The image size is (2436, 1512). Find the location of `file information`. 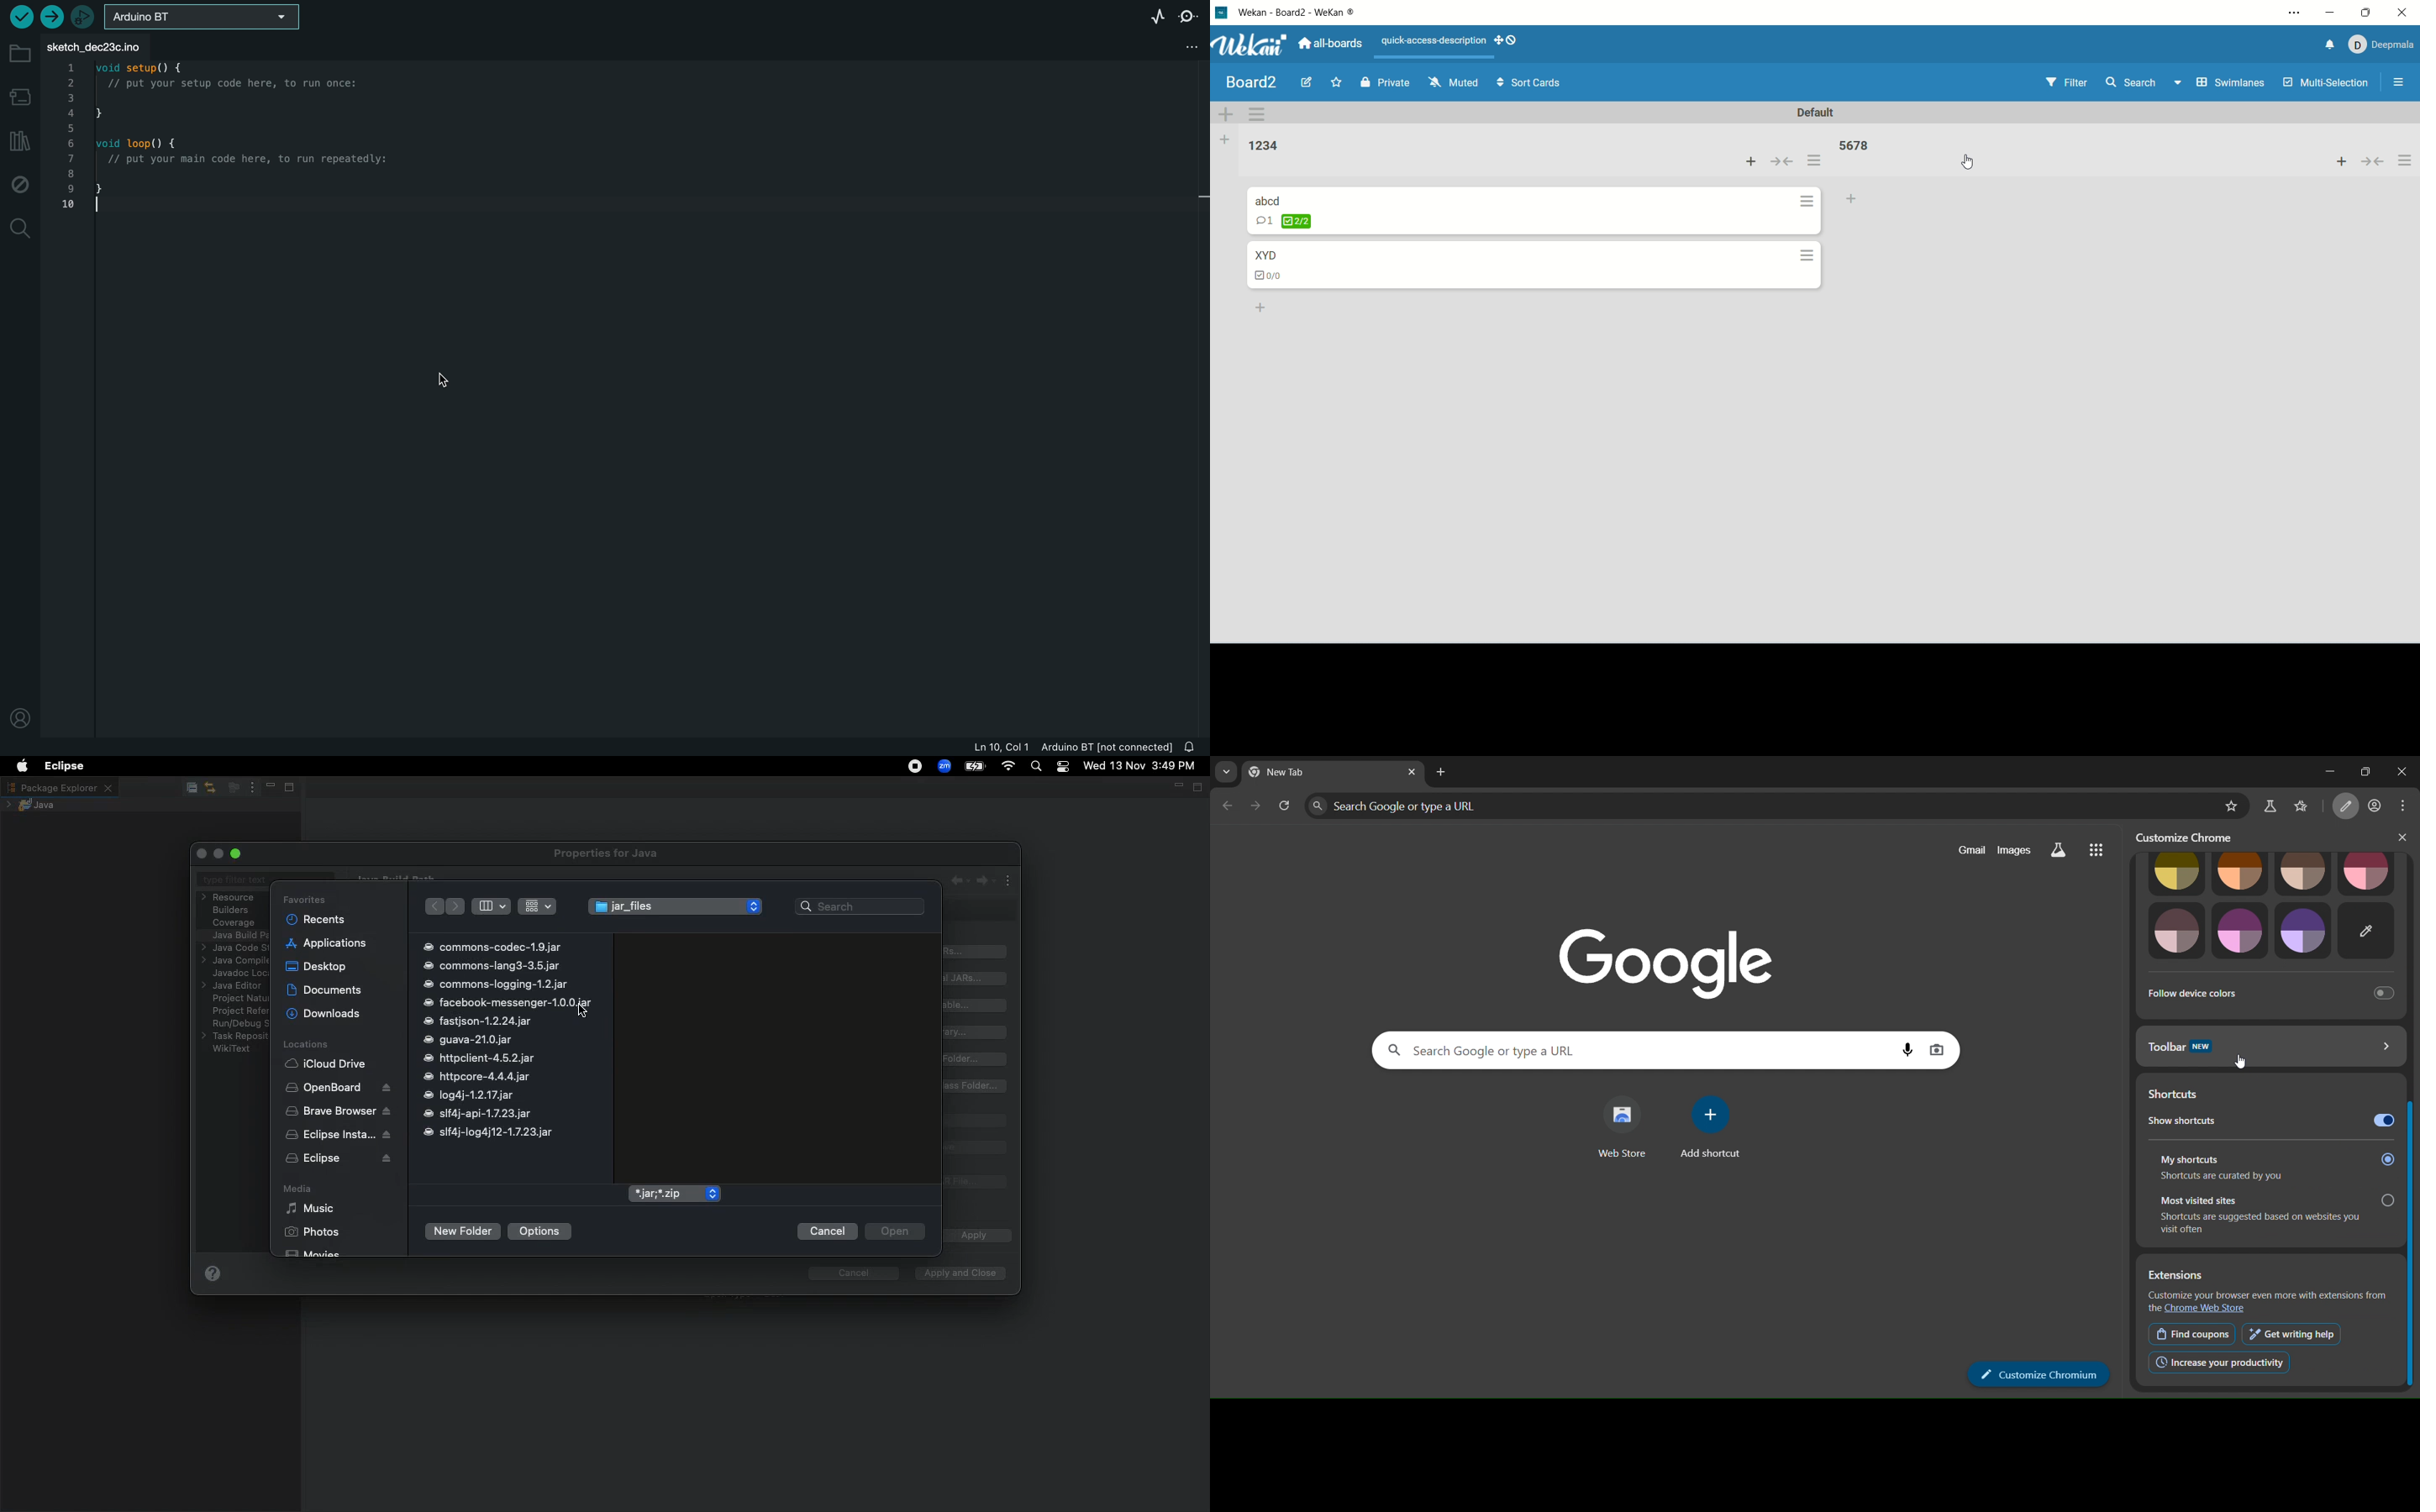

file information is located at coordinates (1071, 746).